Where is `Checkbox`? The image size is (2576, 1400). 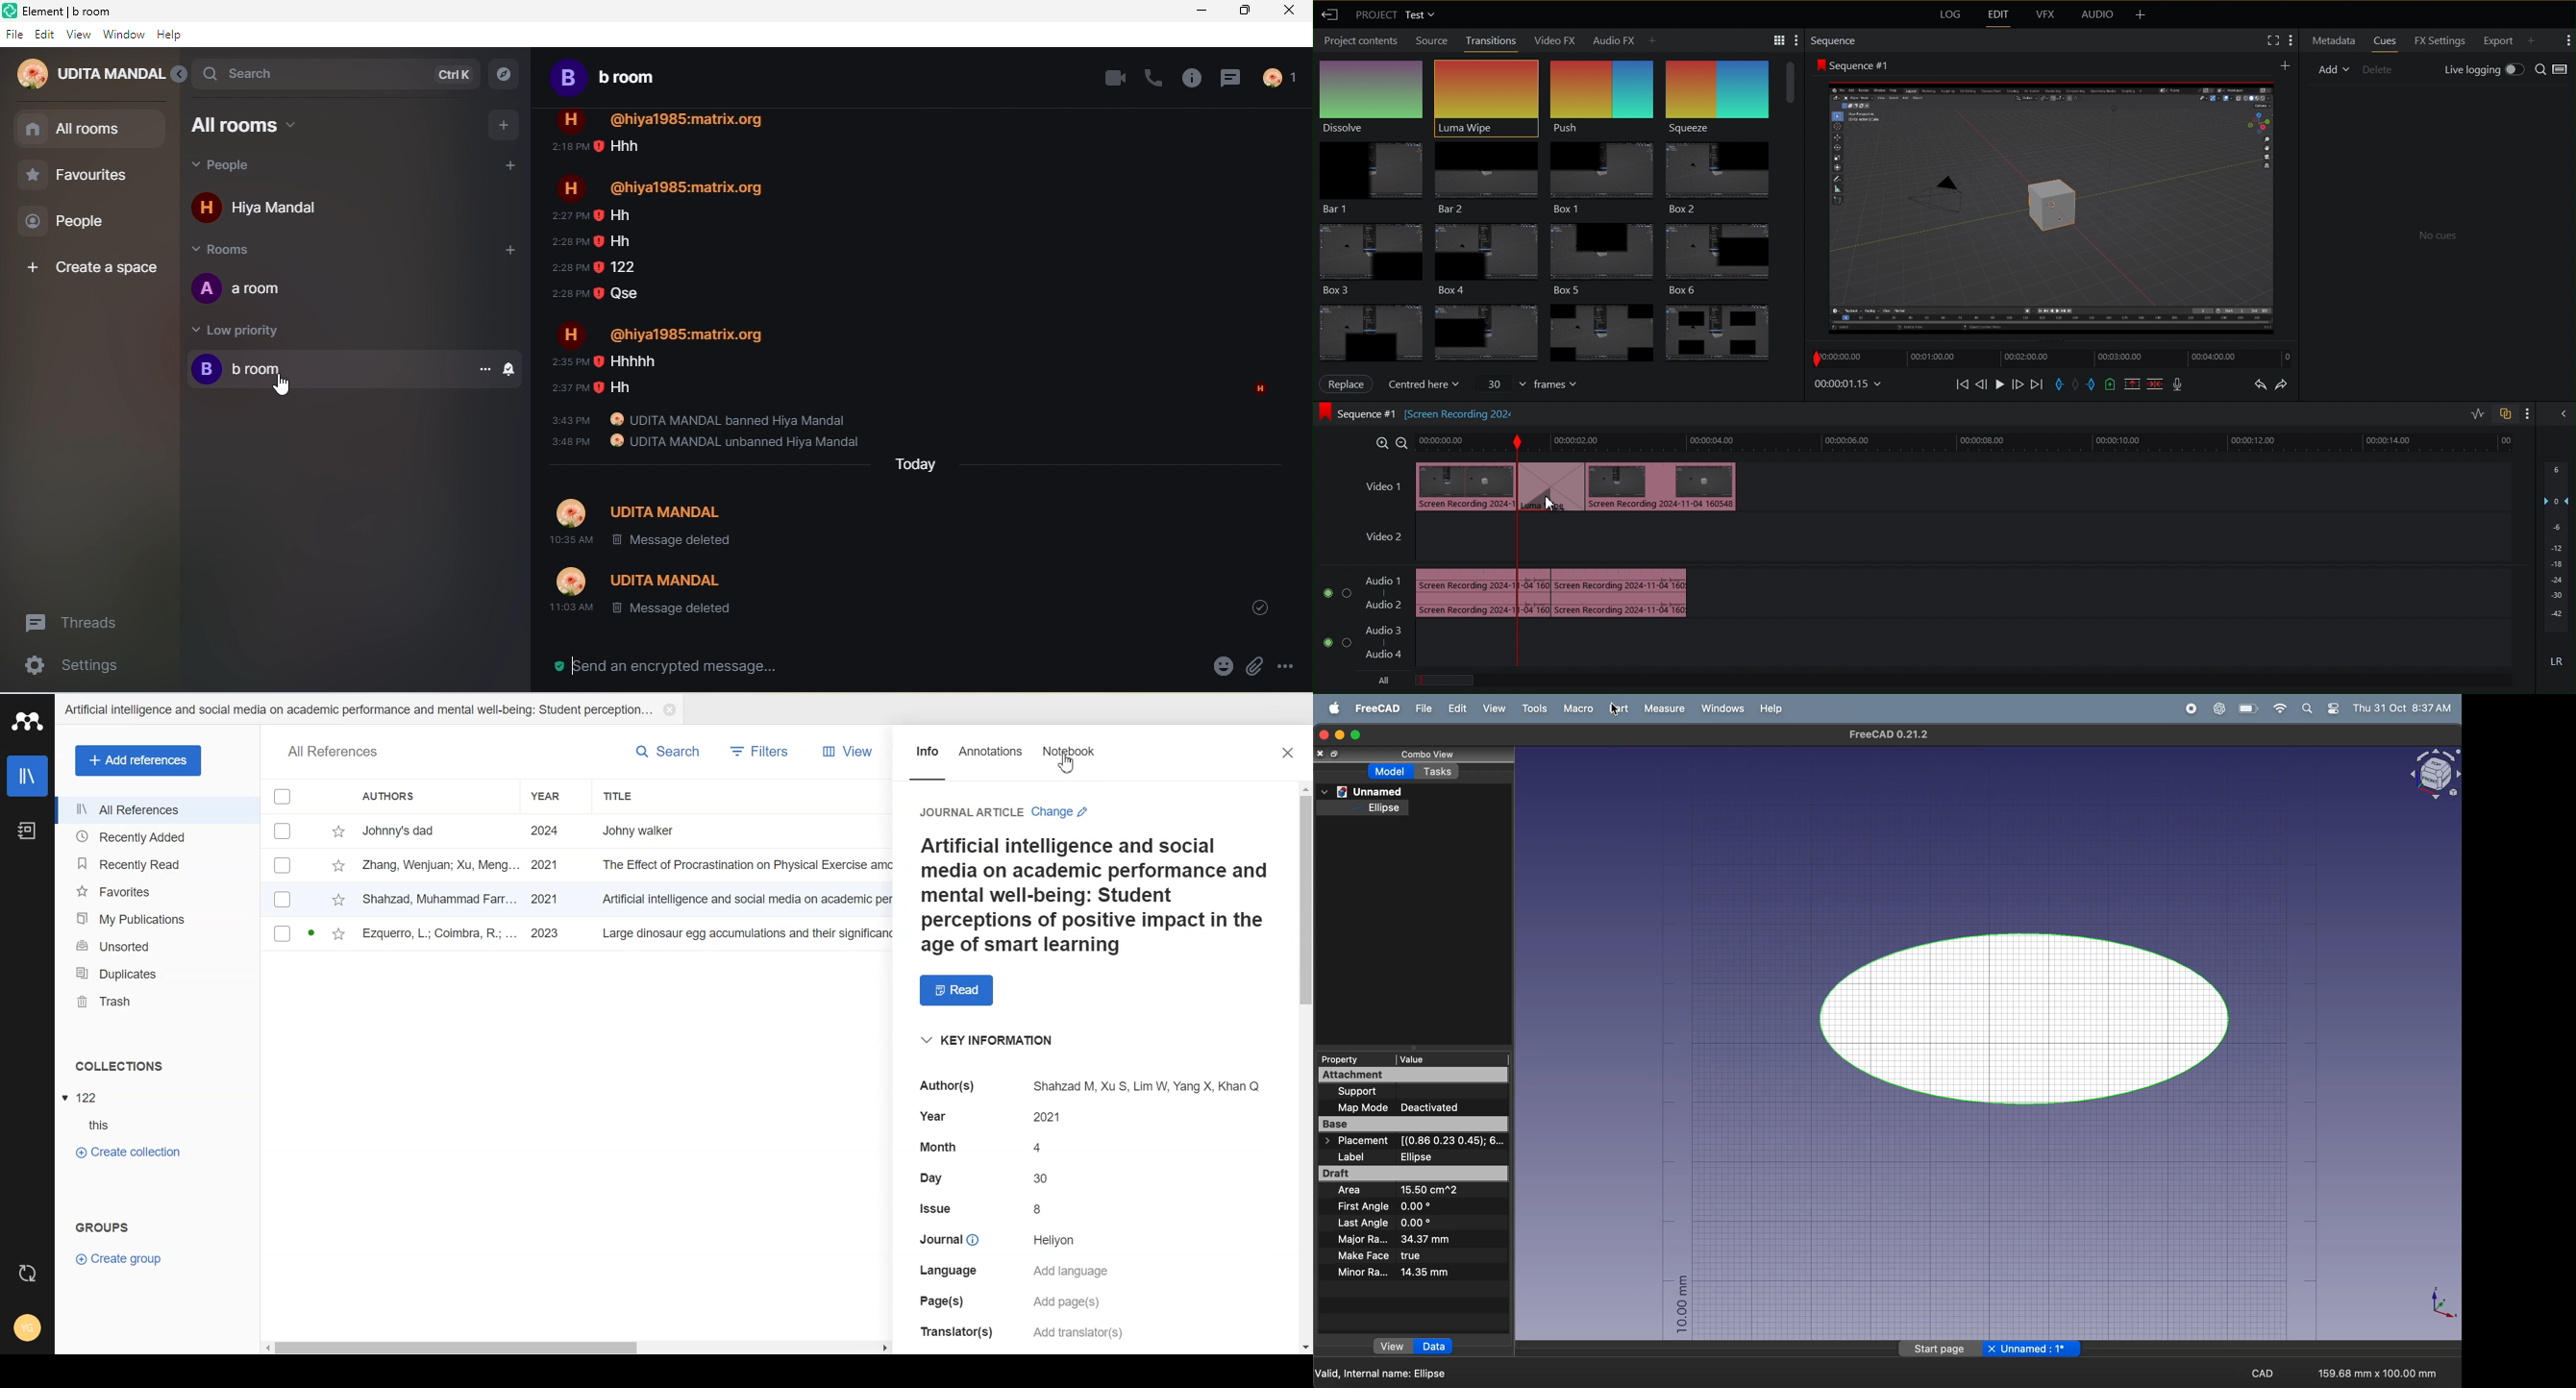 Checkbox is located at coordinates (283, 865).